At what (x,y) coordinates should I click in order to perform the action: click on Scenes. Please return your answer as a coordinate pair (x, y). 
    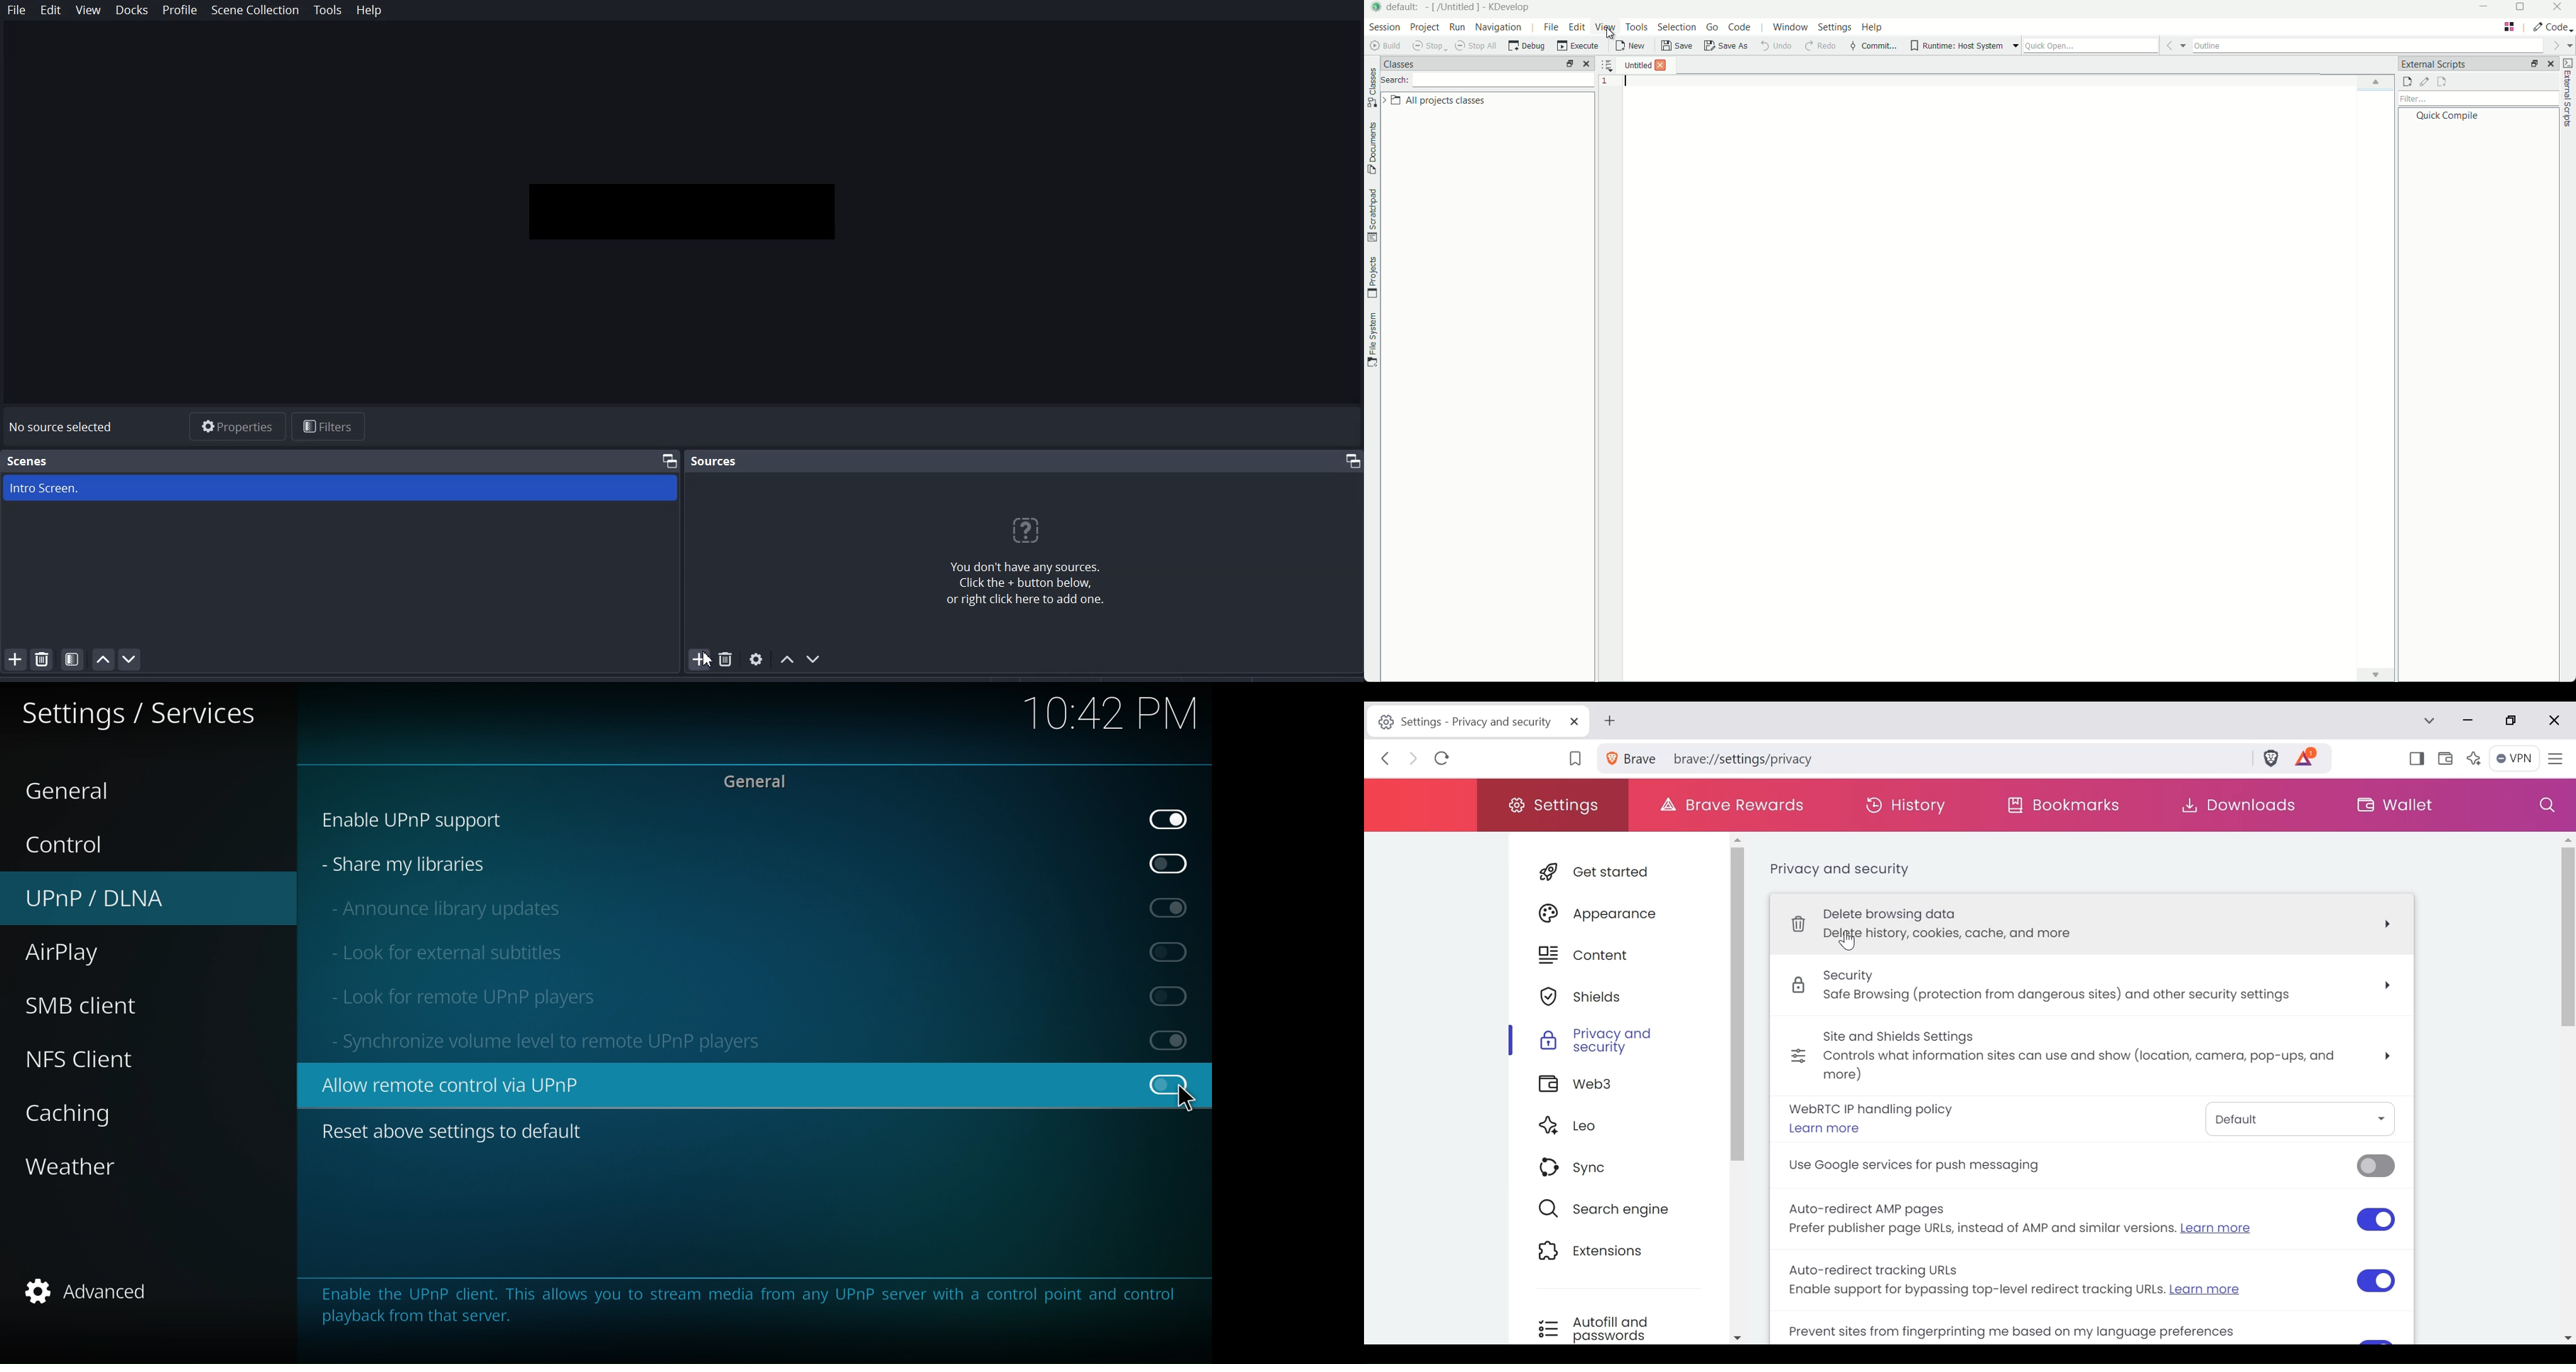
    Looking at the image, I should click on (28, 461).